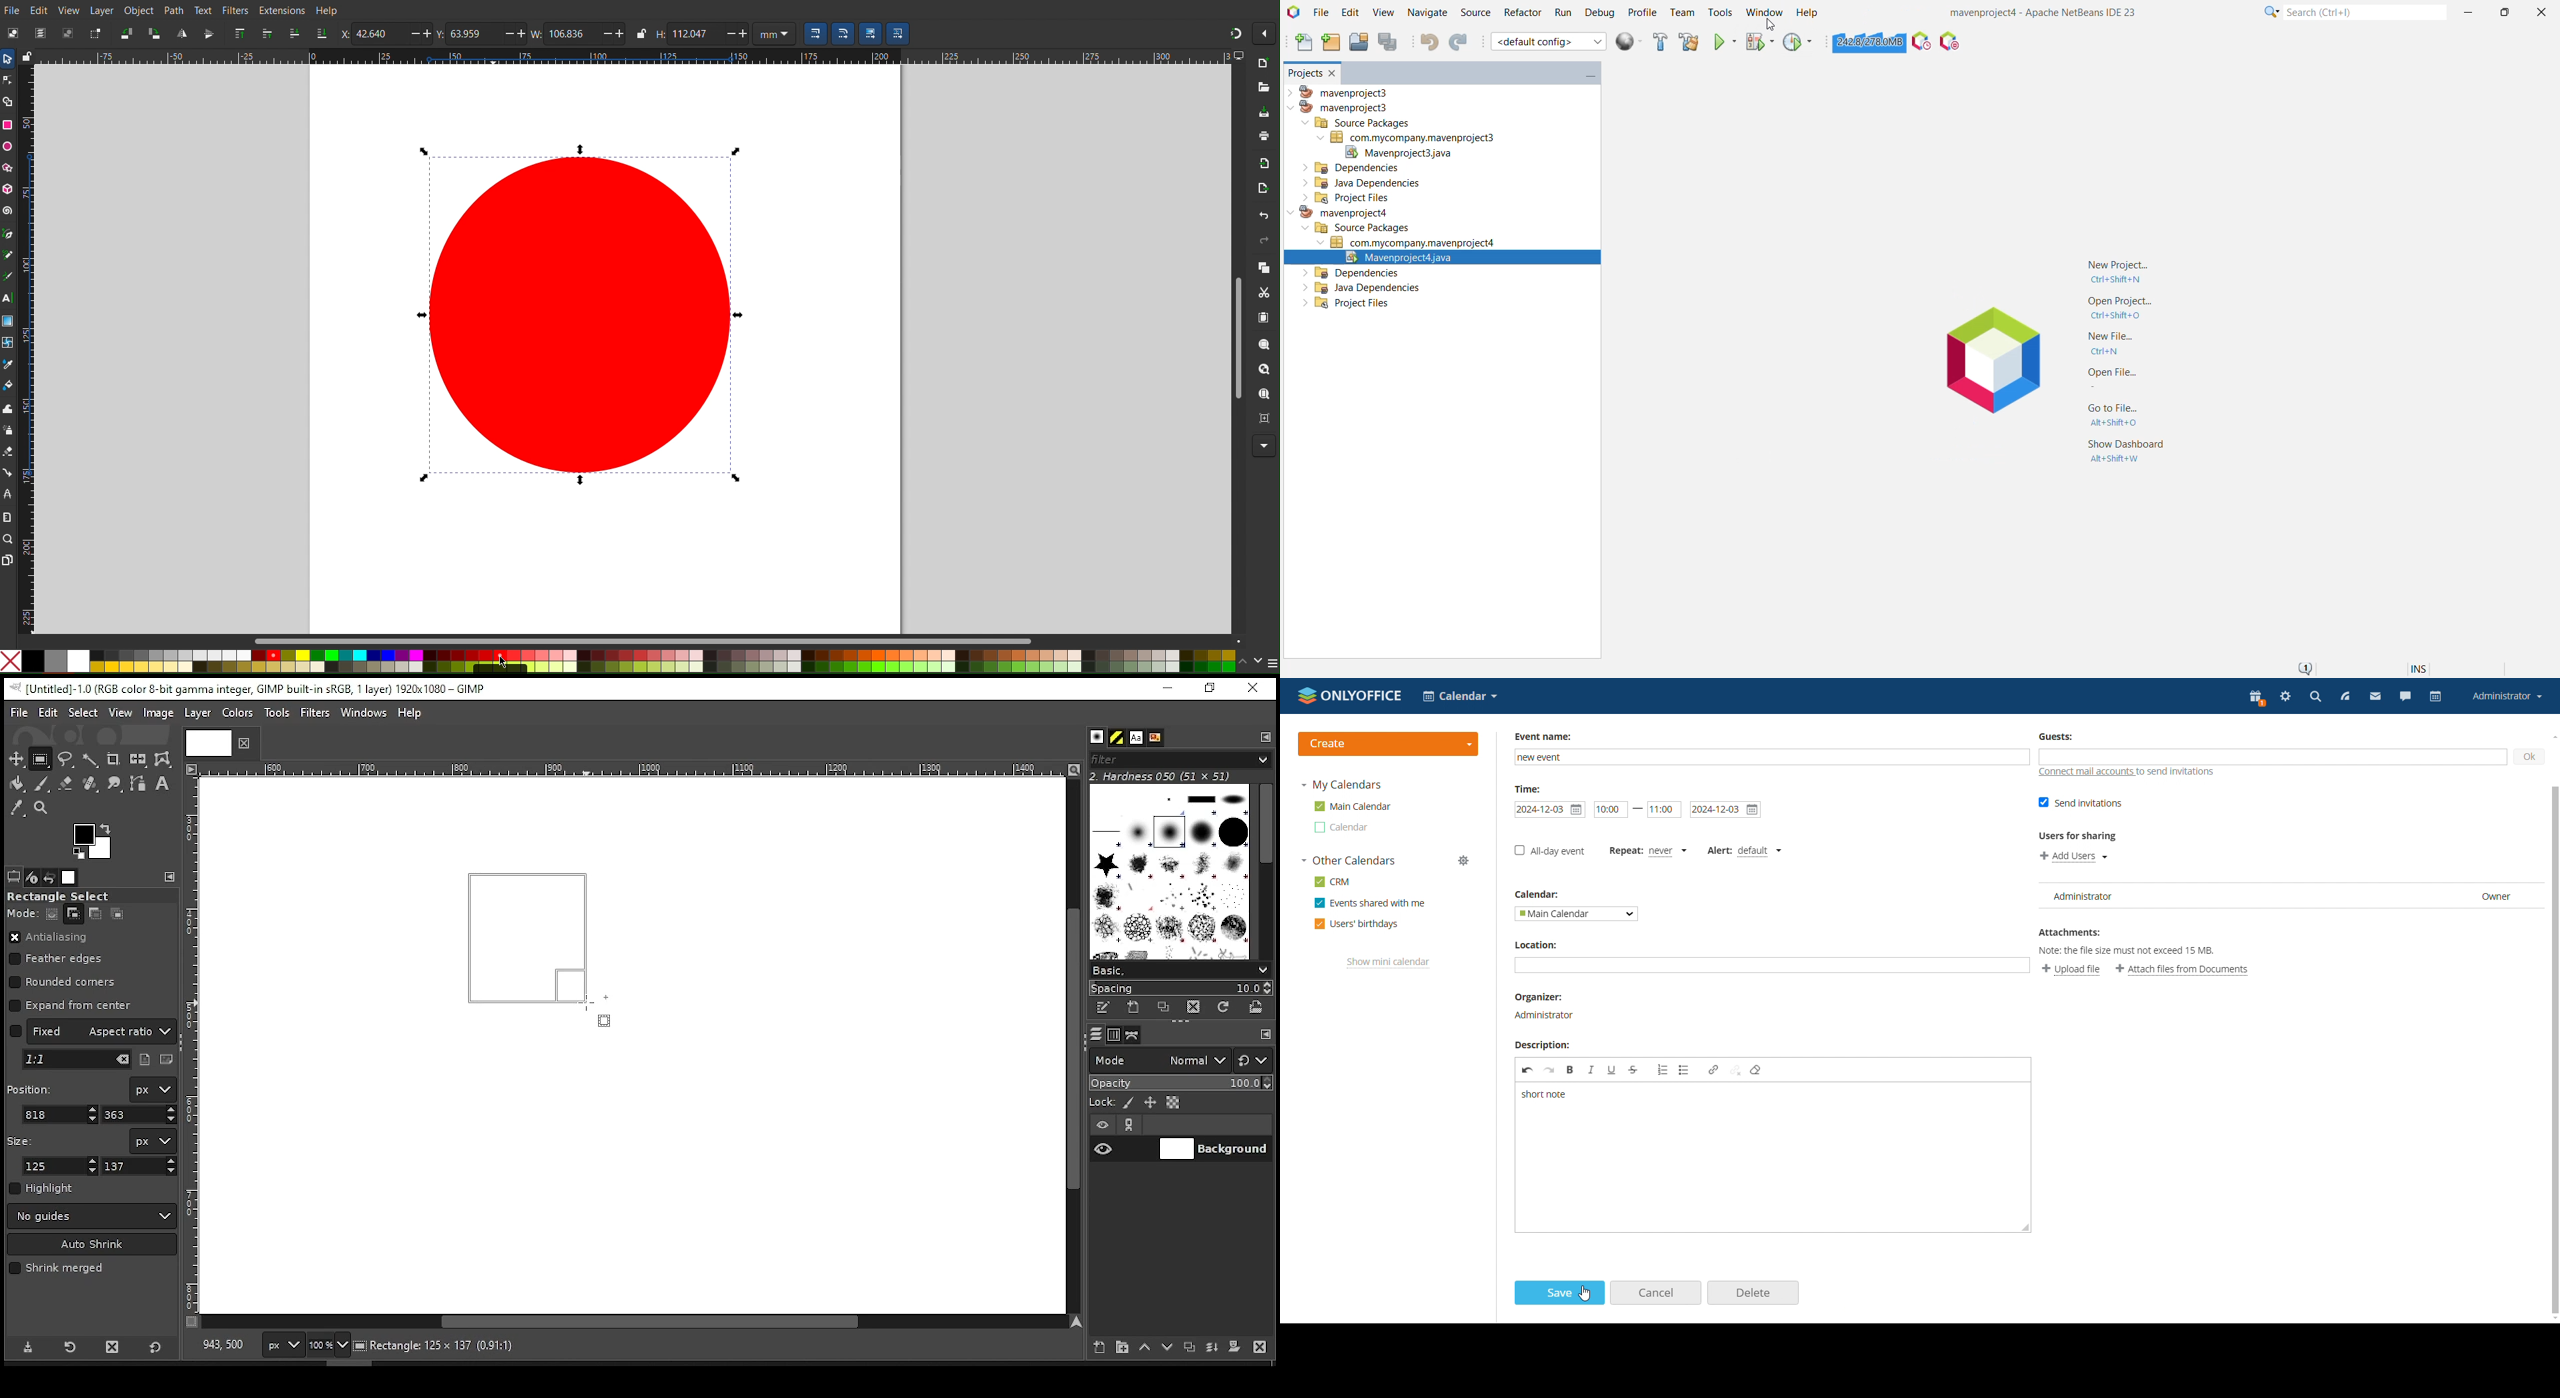 Image resolution: width=2576 pixels, height=1400 pixels. What do you see at coordinates (26, 56) in the screenshot?
I see `lock` at bounding box center [26, 56].